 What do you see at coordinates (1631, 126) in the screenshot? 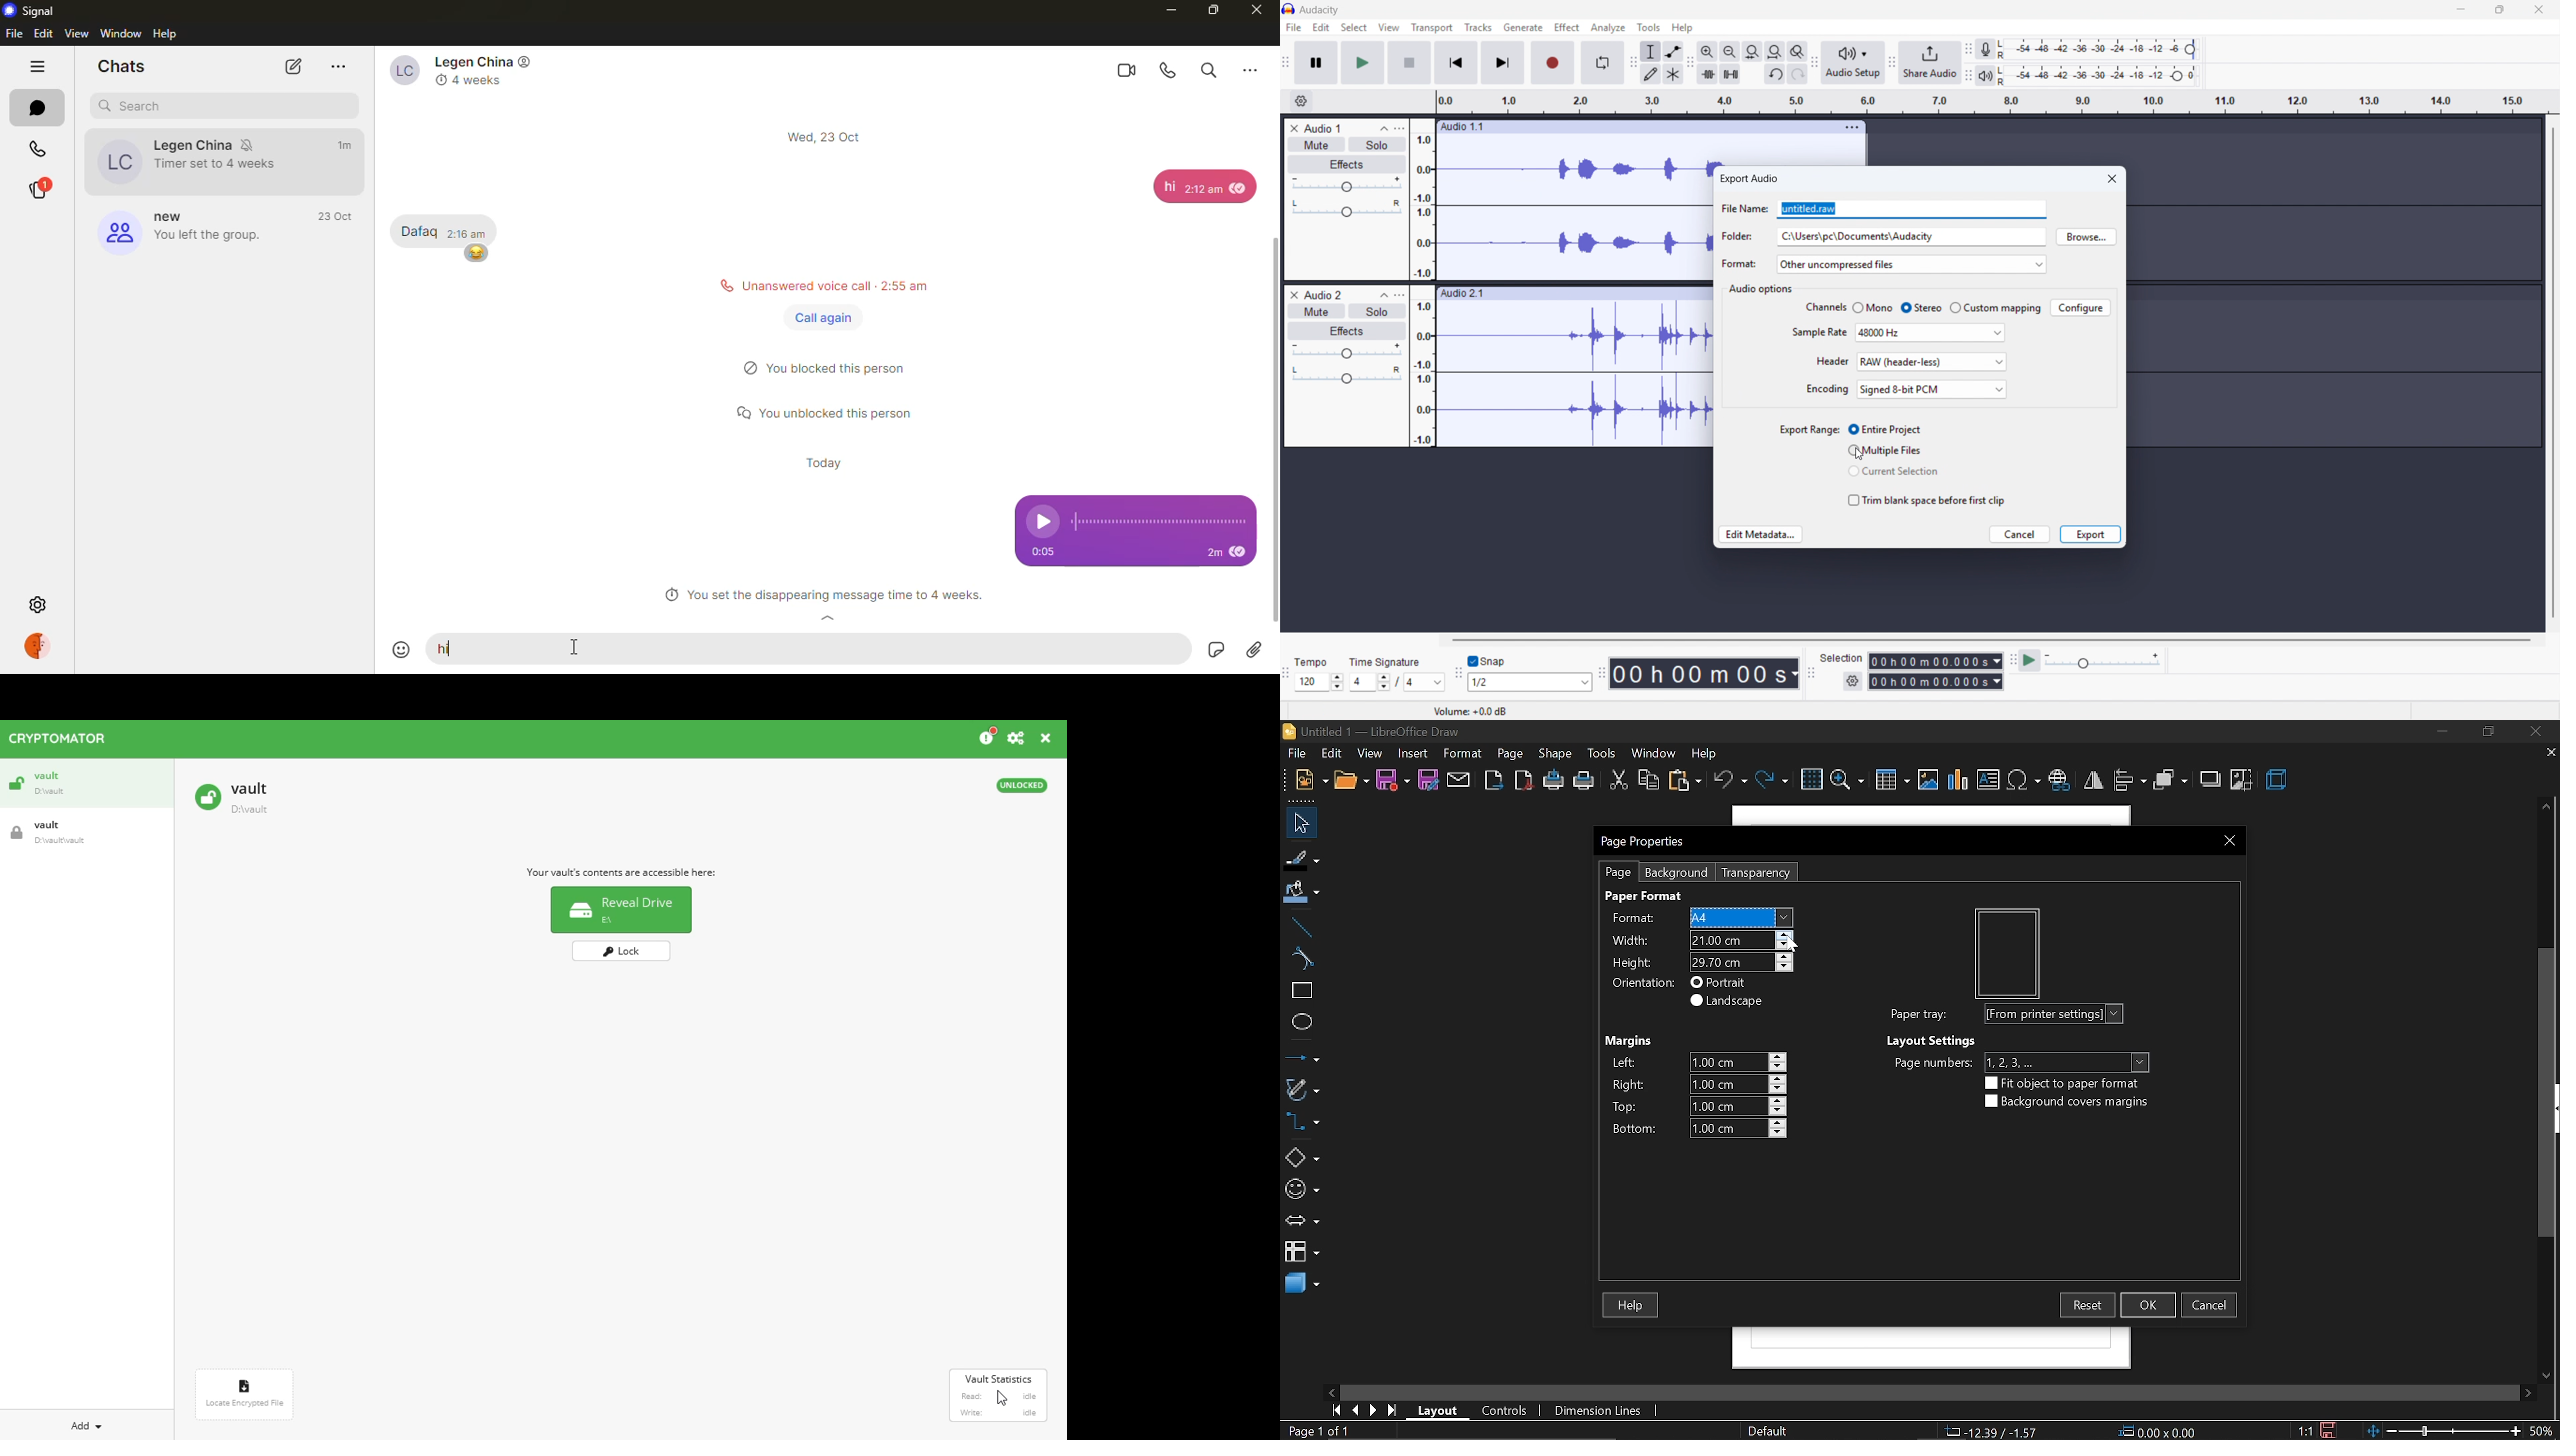
I see `Click to drag ` at bounding box center [1631, 126].